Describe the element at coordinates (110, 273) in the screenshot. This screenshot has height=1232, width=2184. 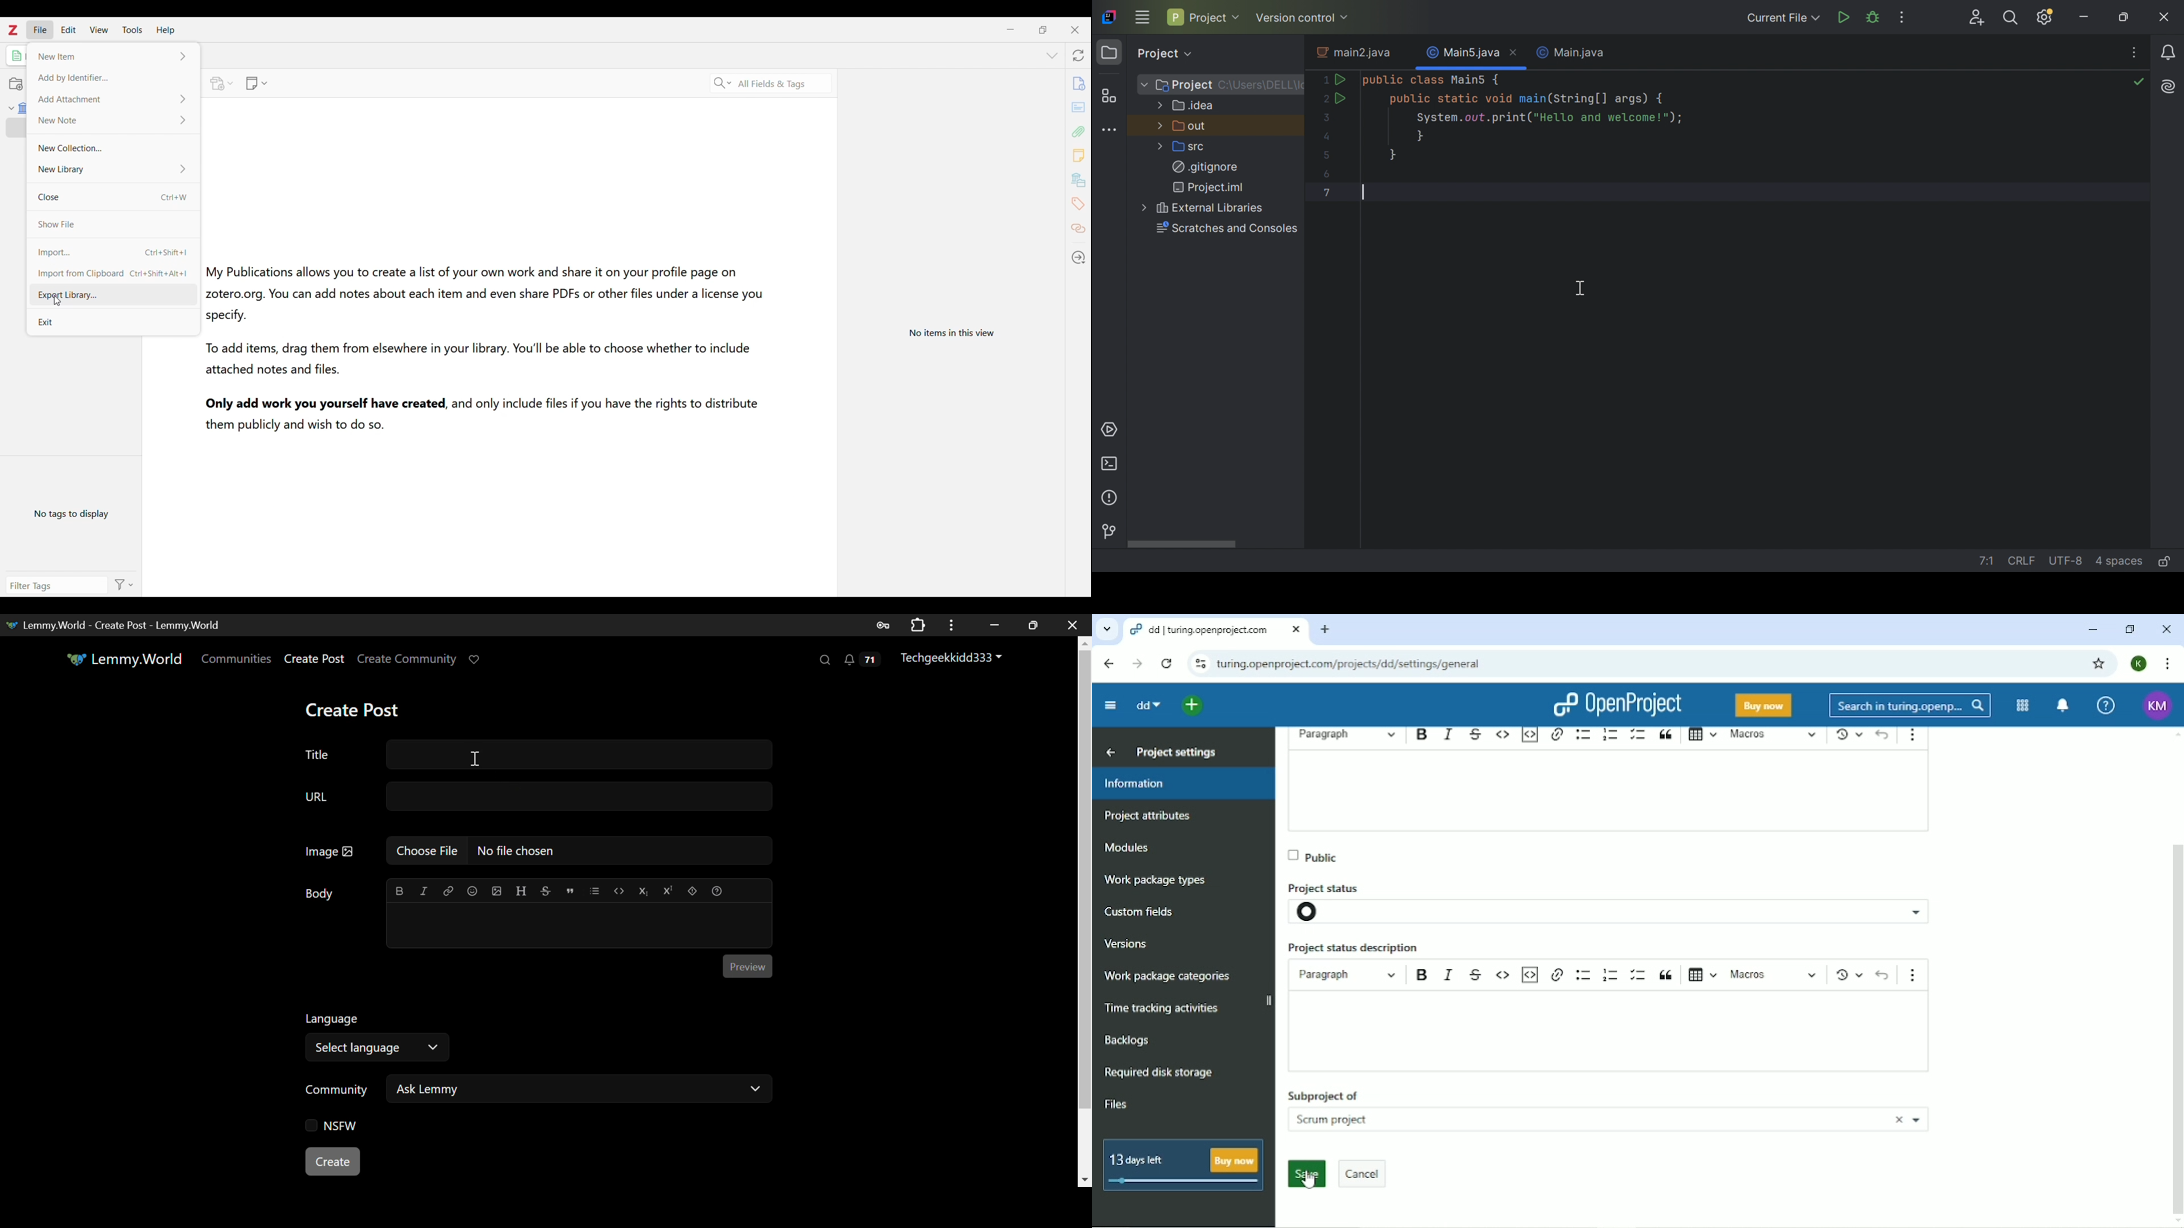
I see `Import from Clipboard Ctri+Shift+Alt+]` at that location.